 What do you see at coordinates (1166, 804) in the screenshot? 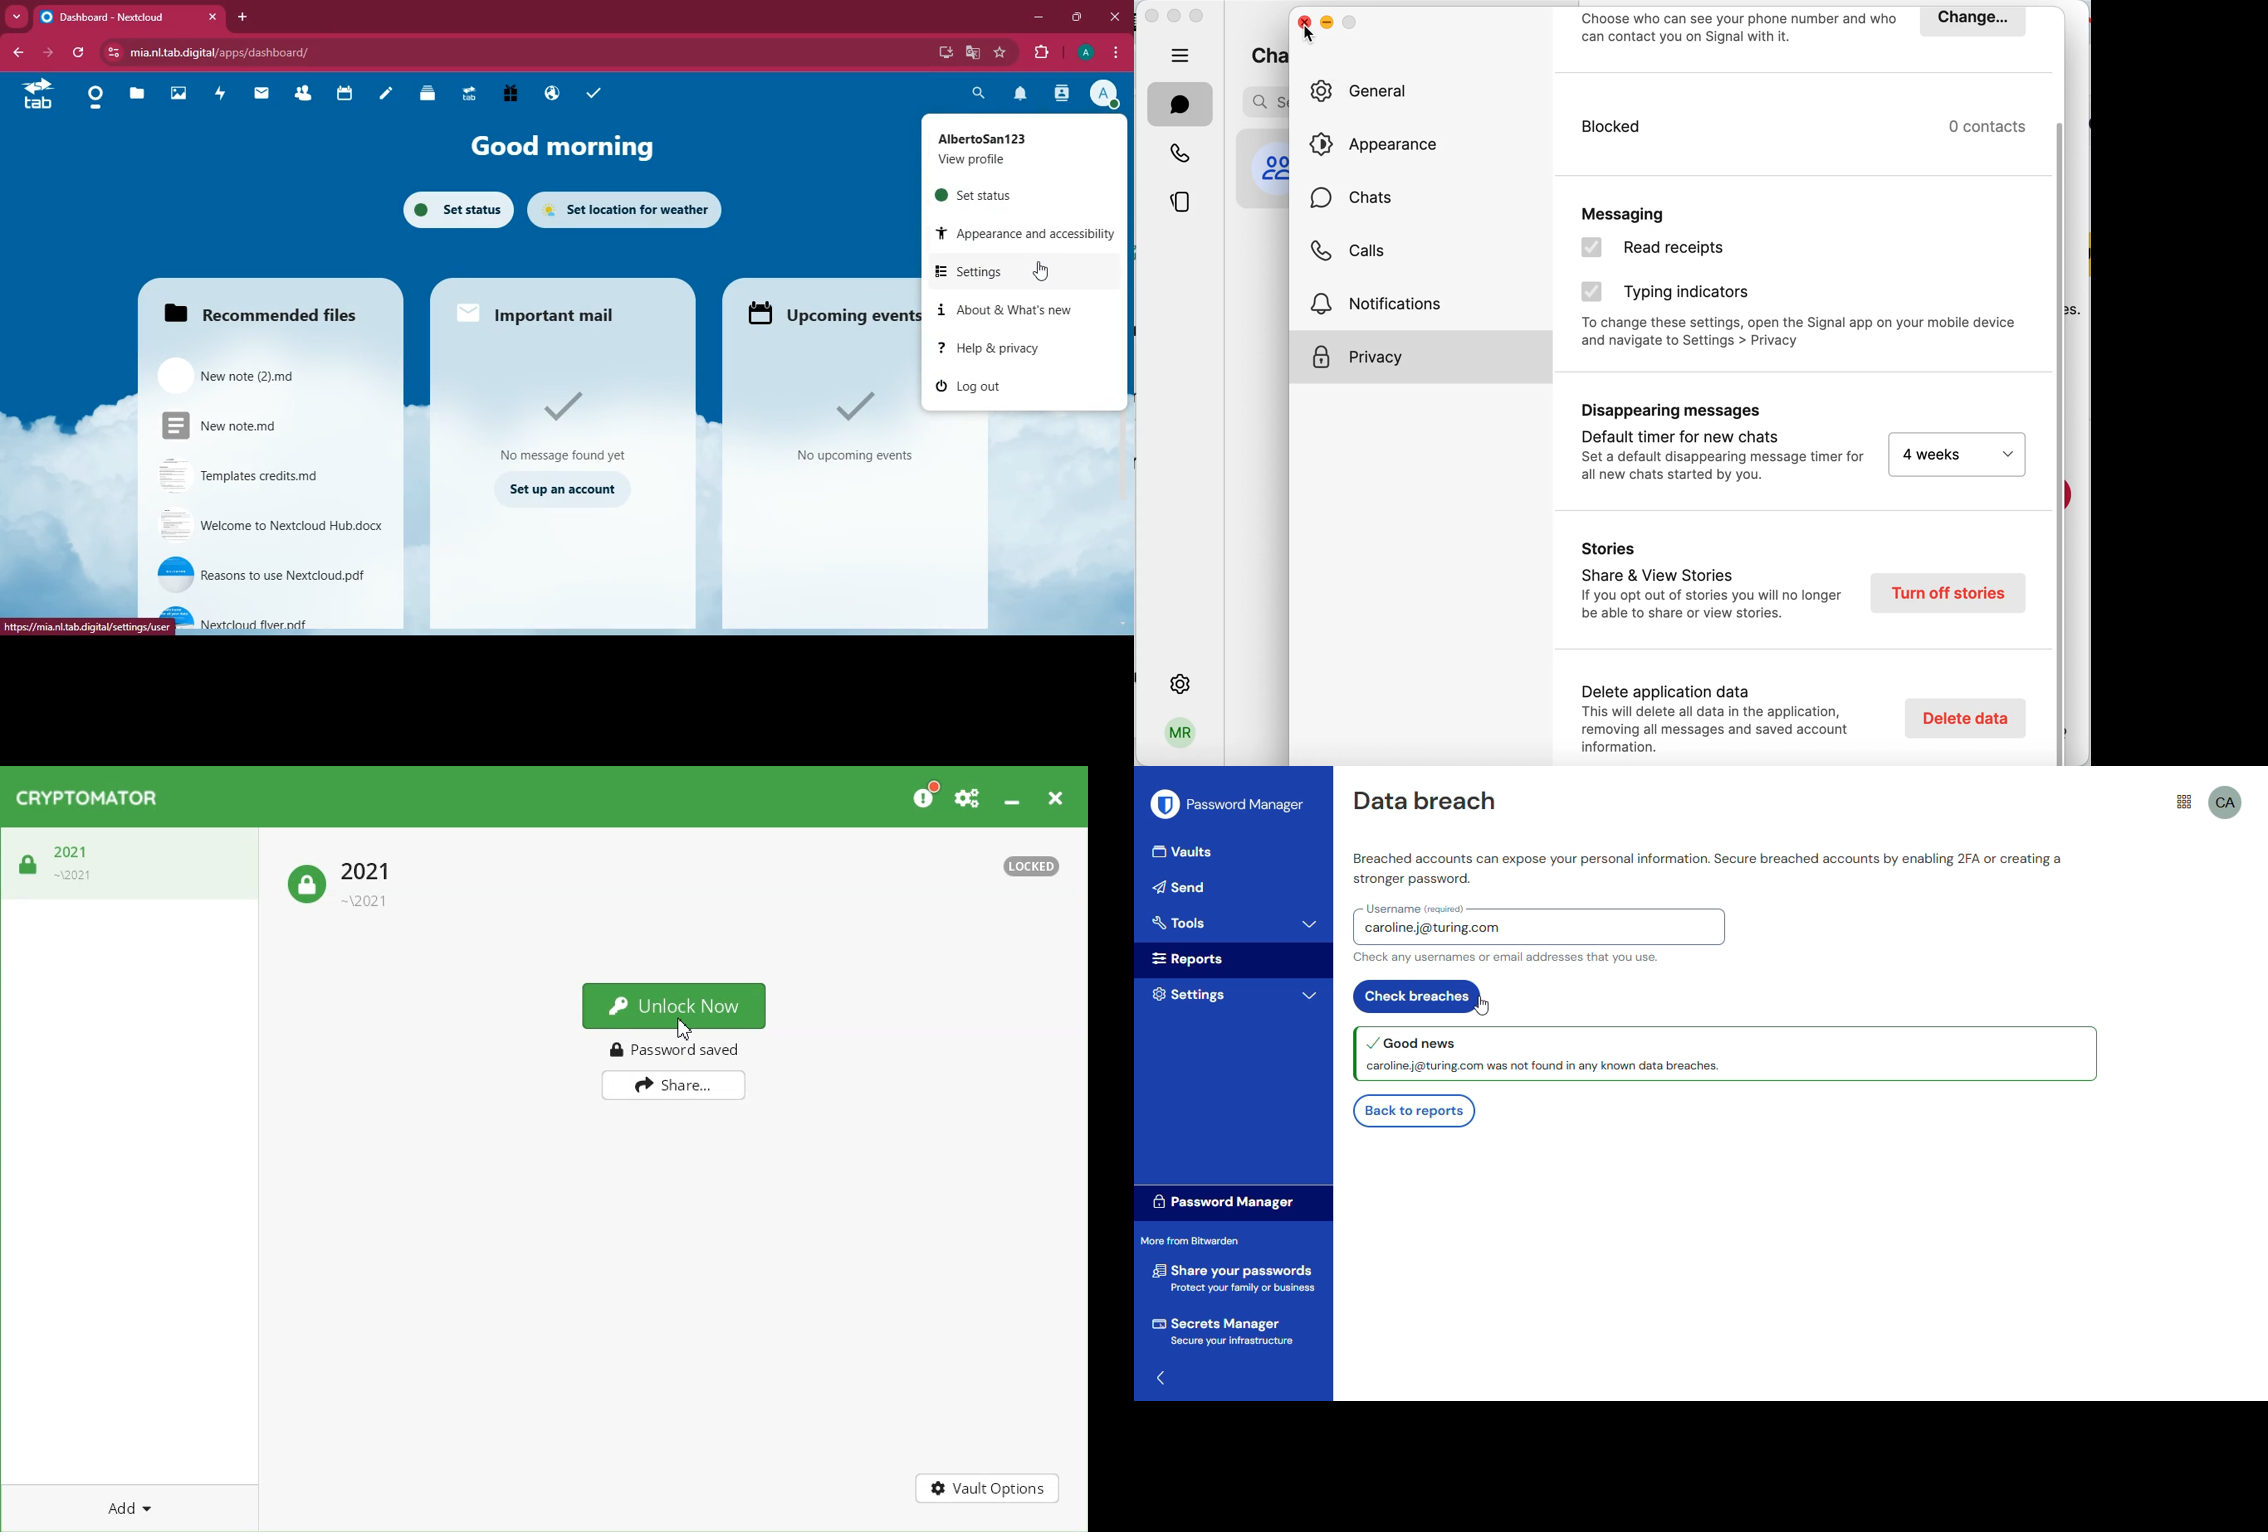
I see `logo` at bounding box center [1166, 804].